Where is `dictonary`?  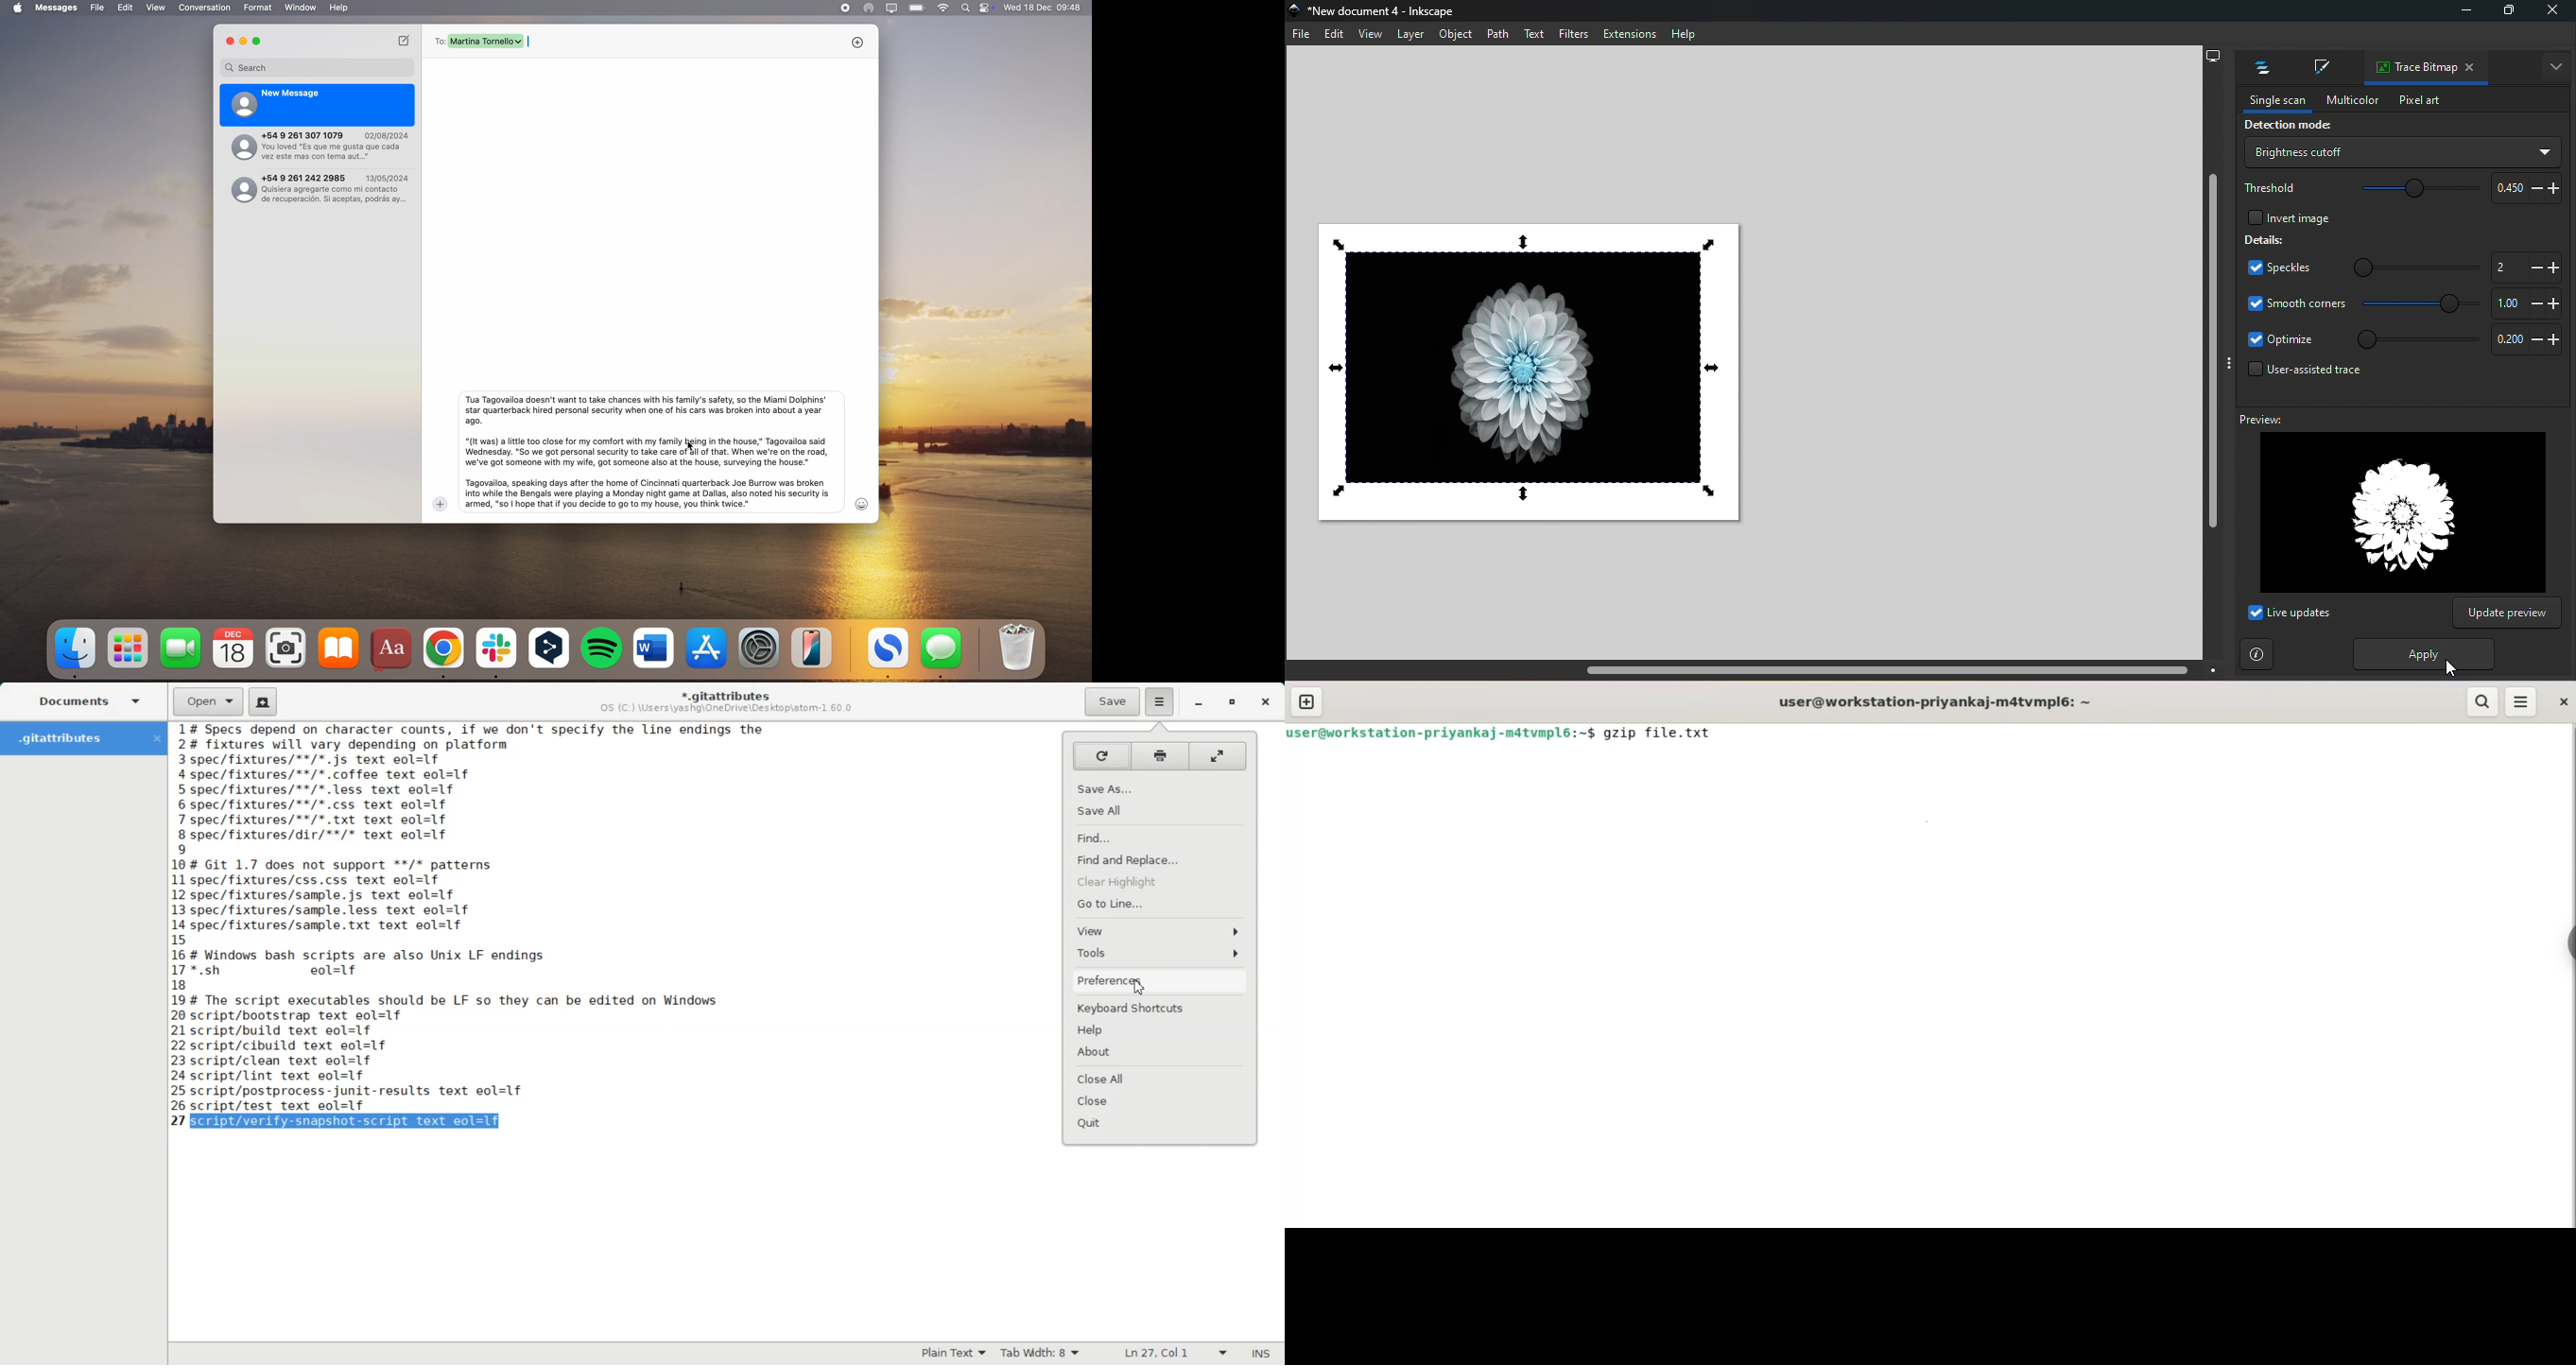 dictonary is located at coordinates (392, 650).